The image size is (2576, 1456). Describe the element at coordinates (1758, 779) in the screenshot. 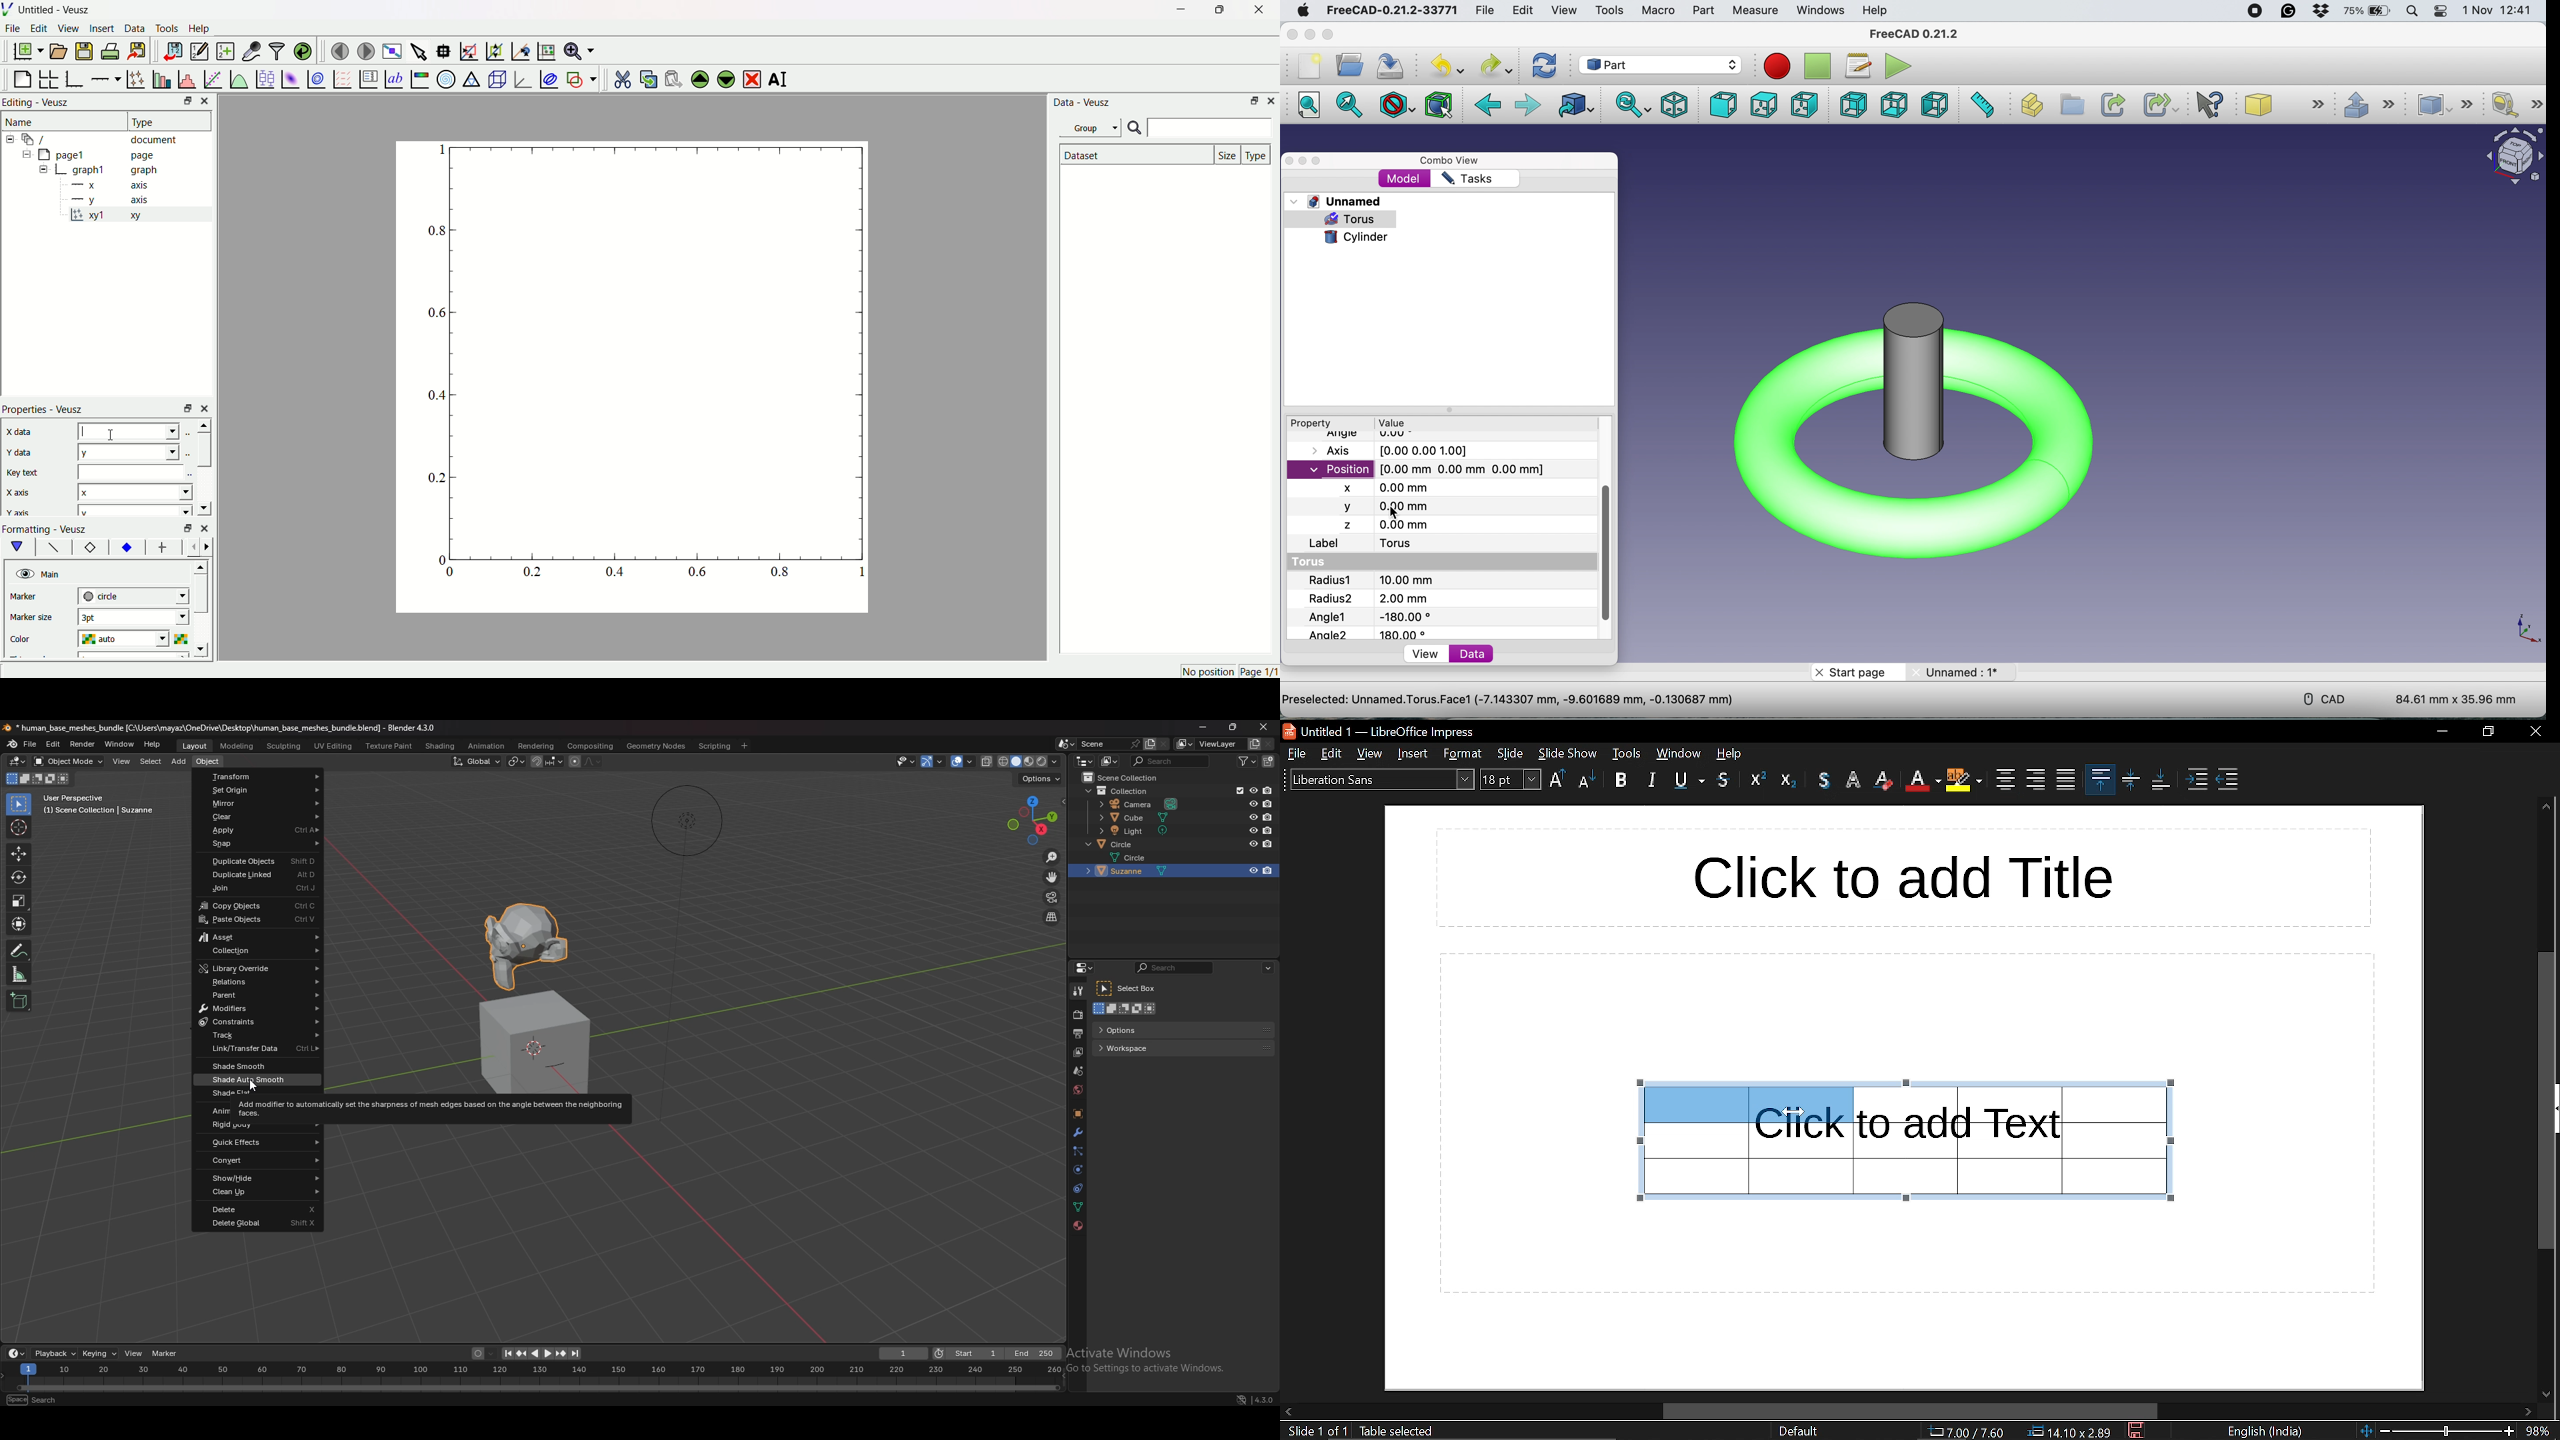

I see `superscript` at that location.